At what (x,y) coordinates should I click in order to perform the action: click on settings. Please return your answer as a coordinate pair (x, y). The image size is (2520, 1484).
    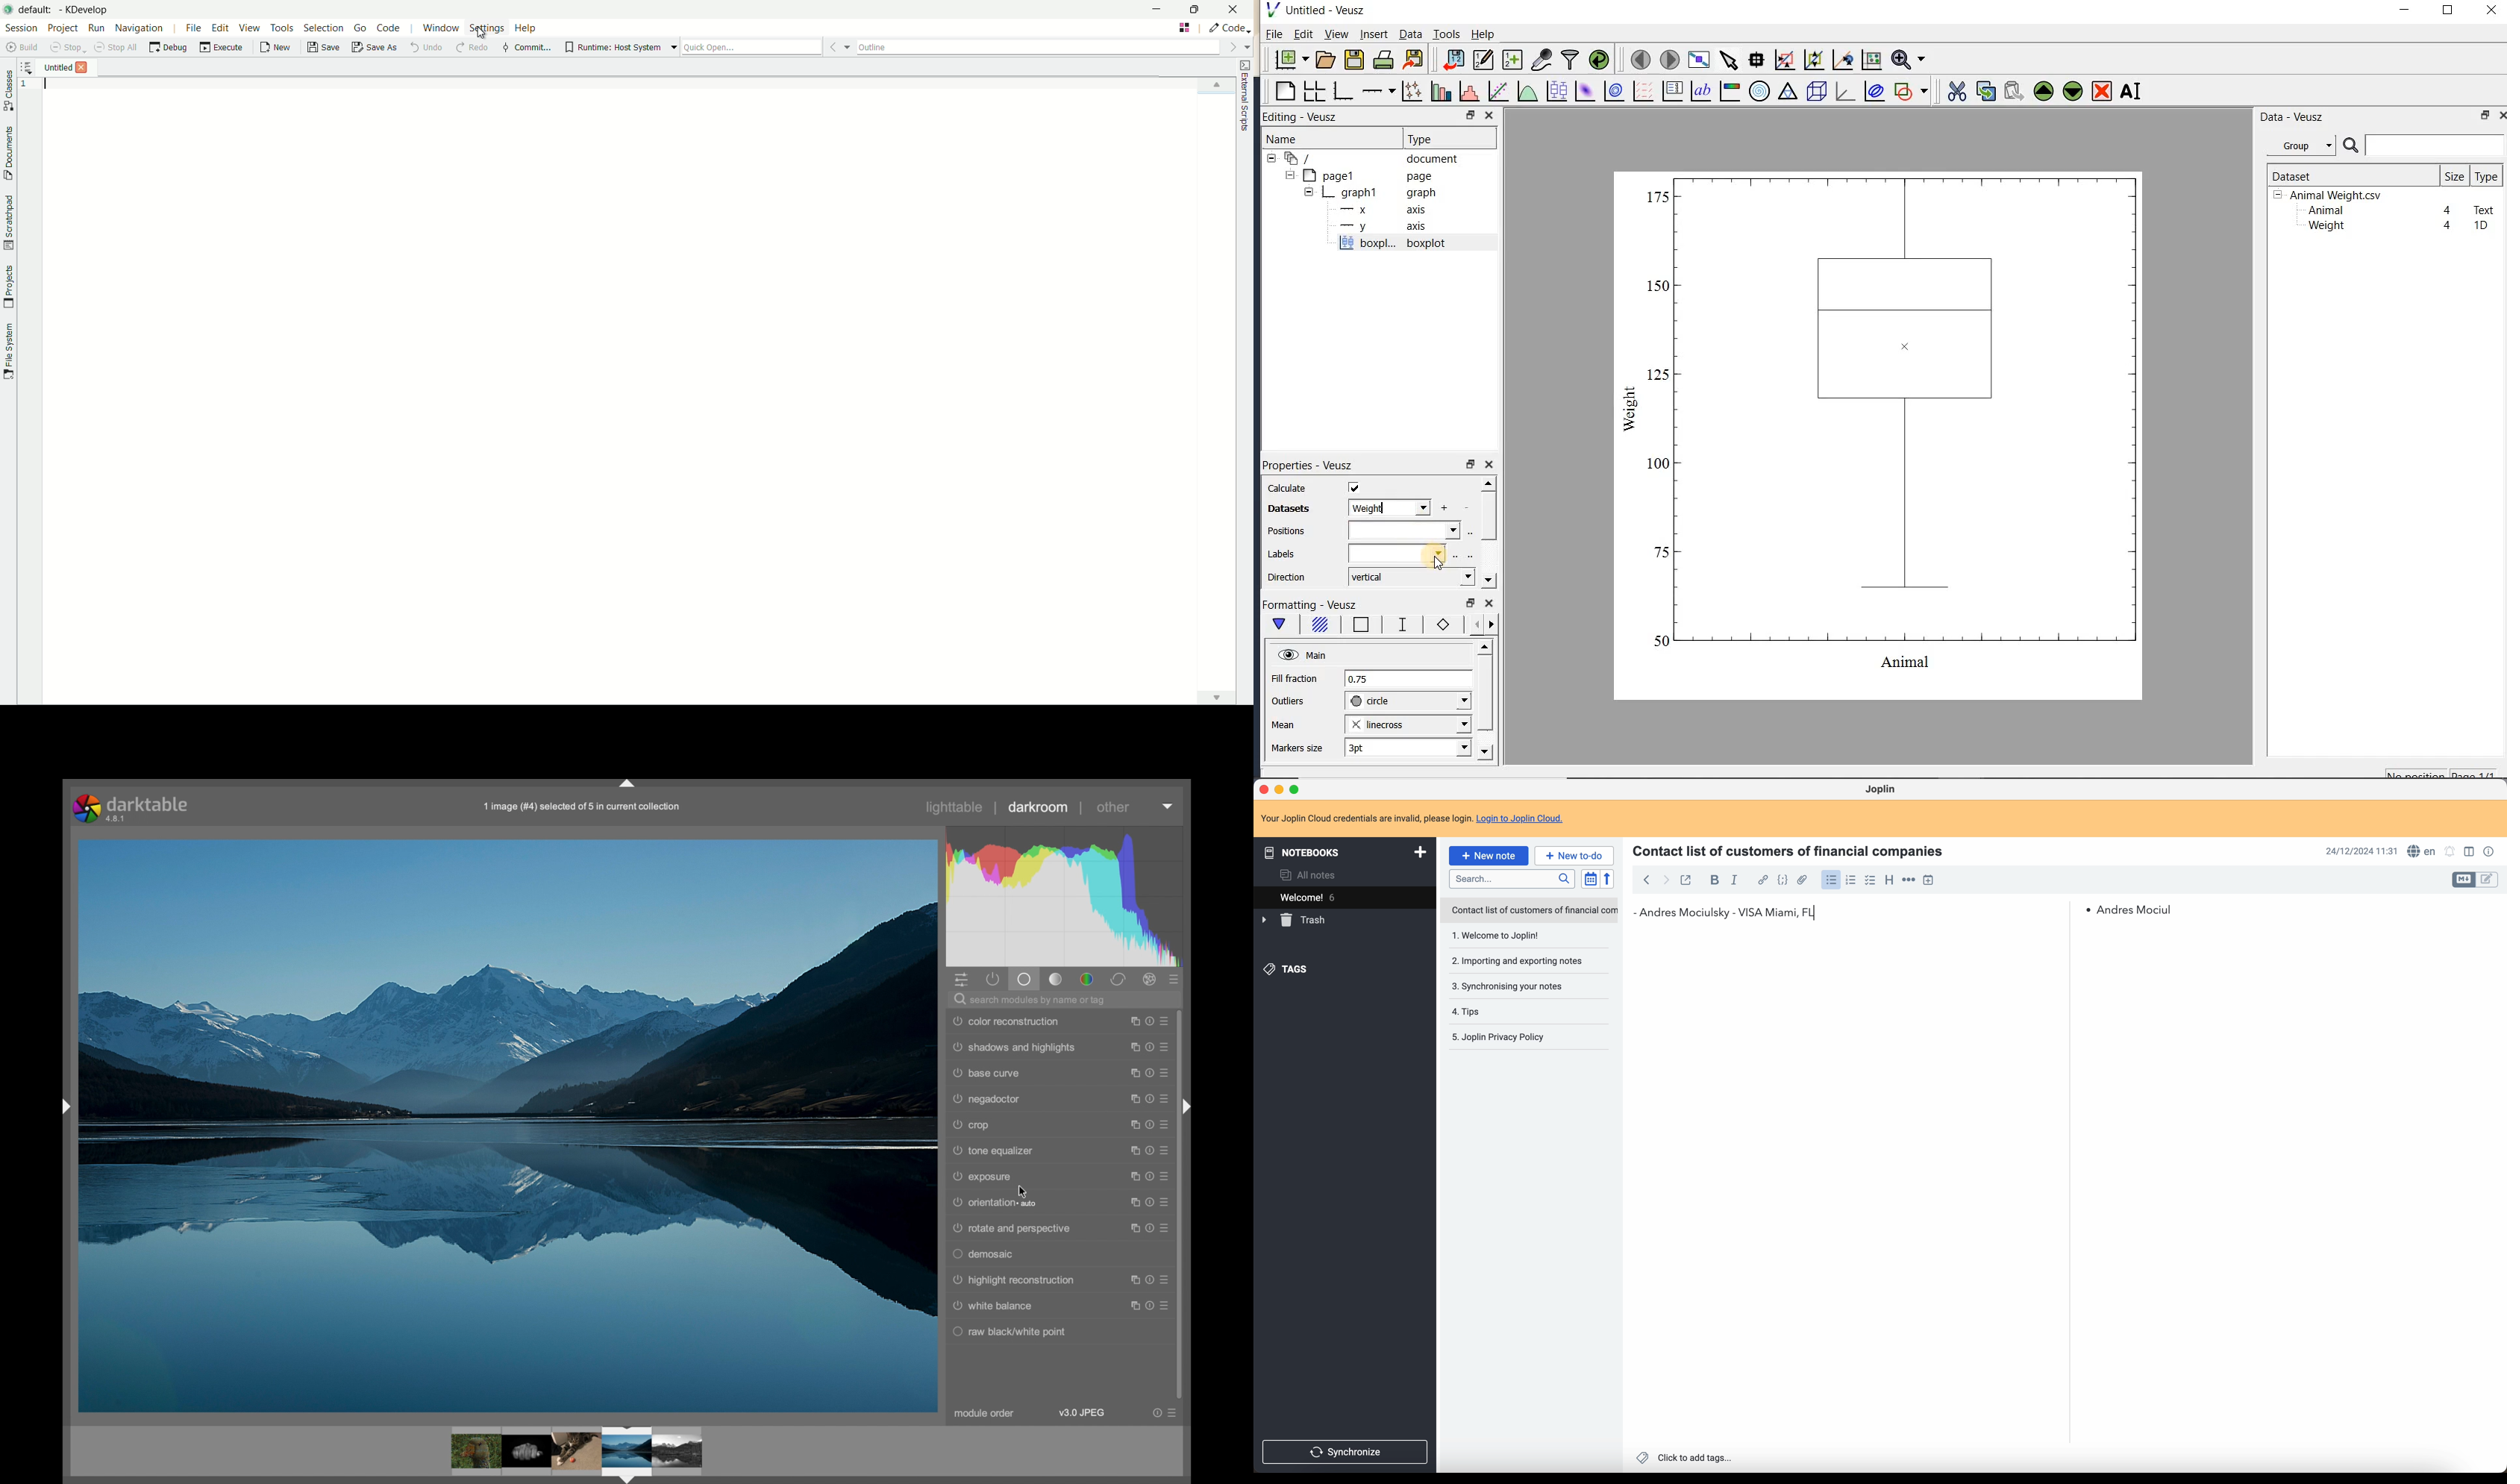
    Looking at the image, I should click on (486, 28).